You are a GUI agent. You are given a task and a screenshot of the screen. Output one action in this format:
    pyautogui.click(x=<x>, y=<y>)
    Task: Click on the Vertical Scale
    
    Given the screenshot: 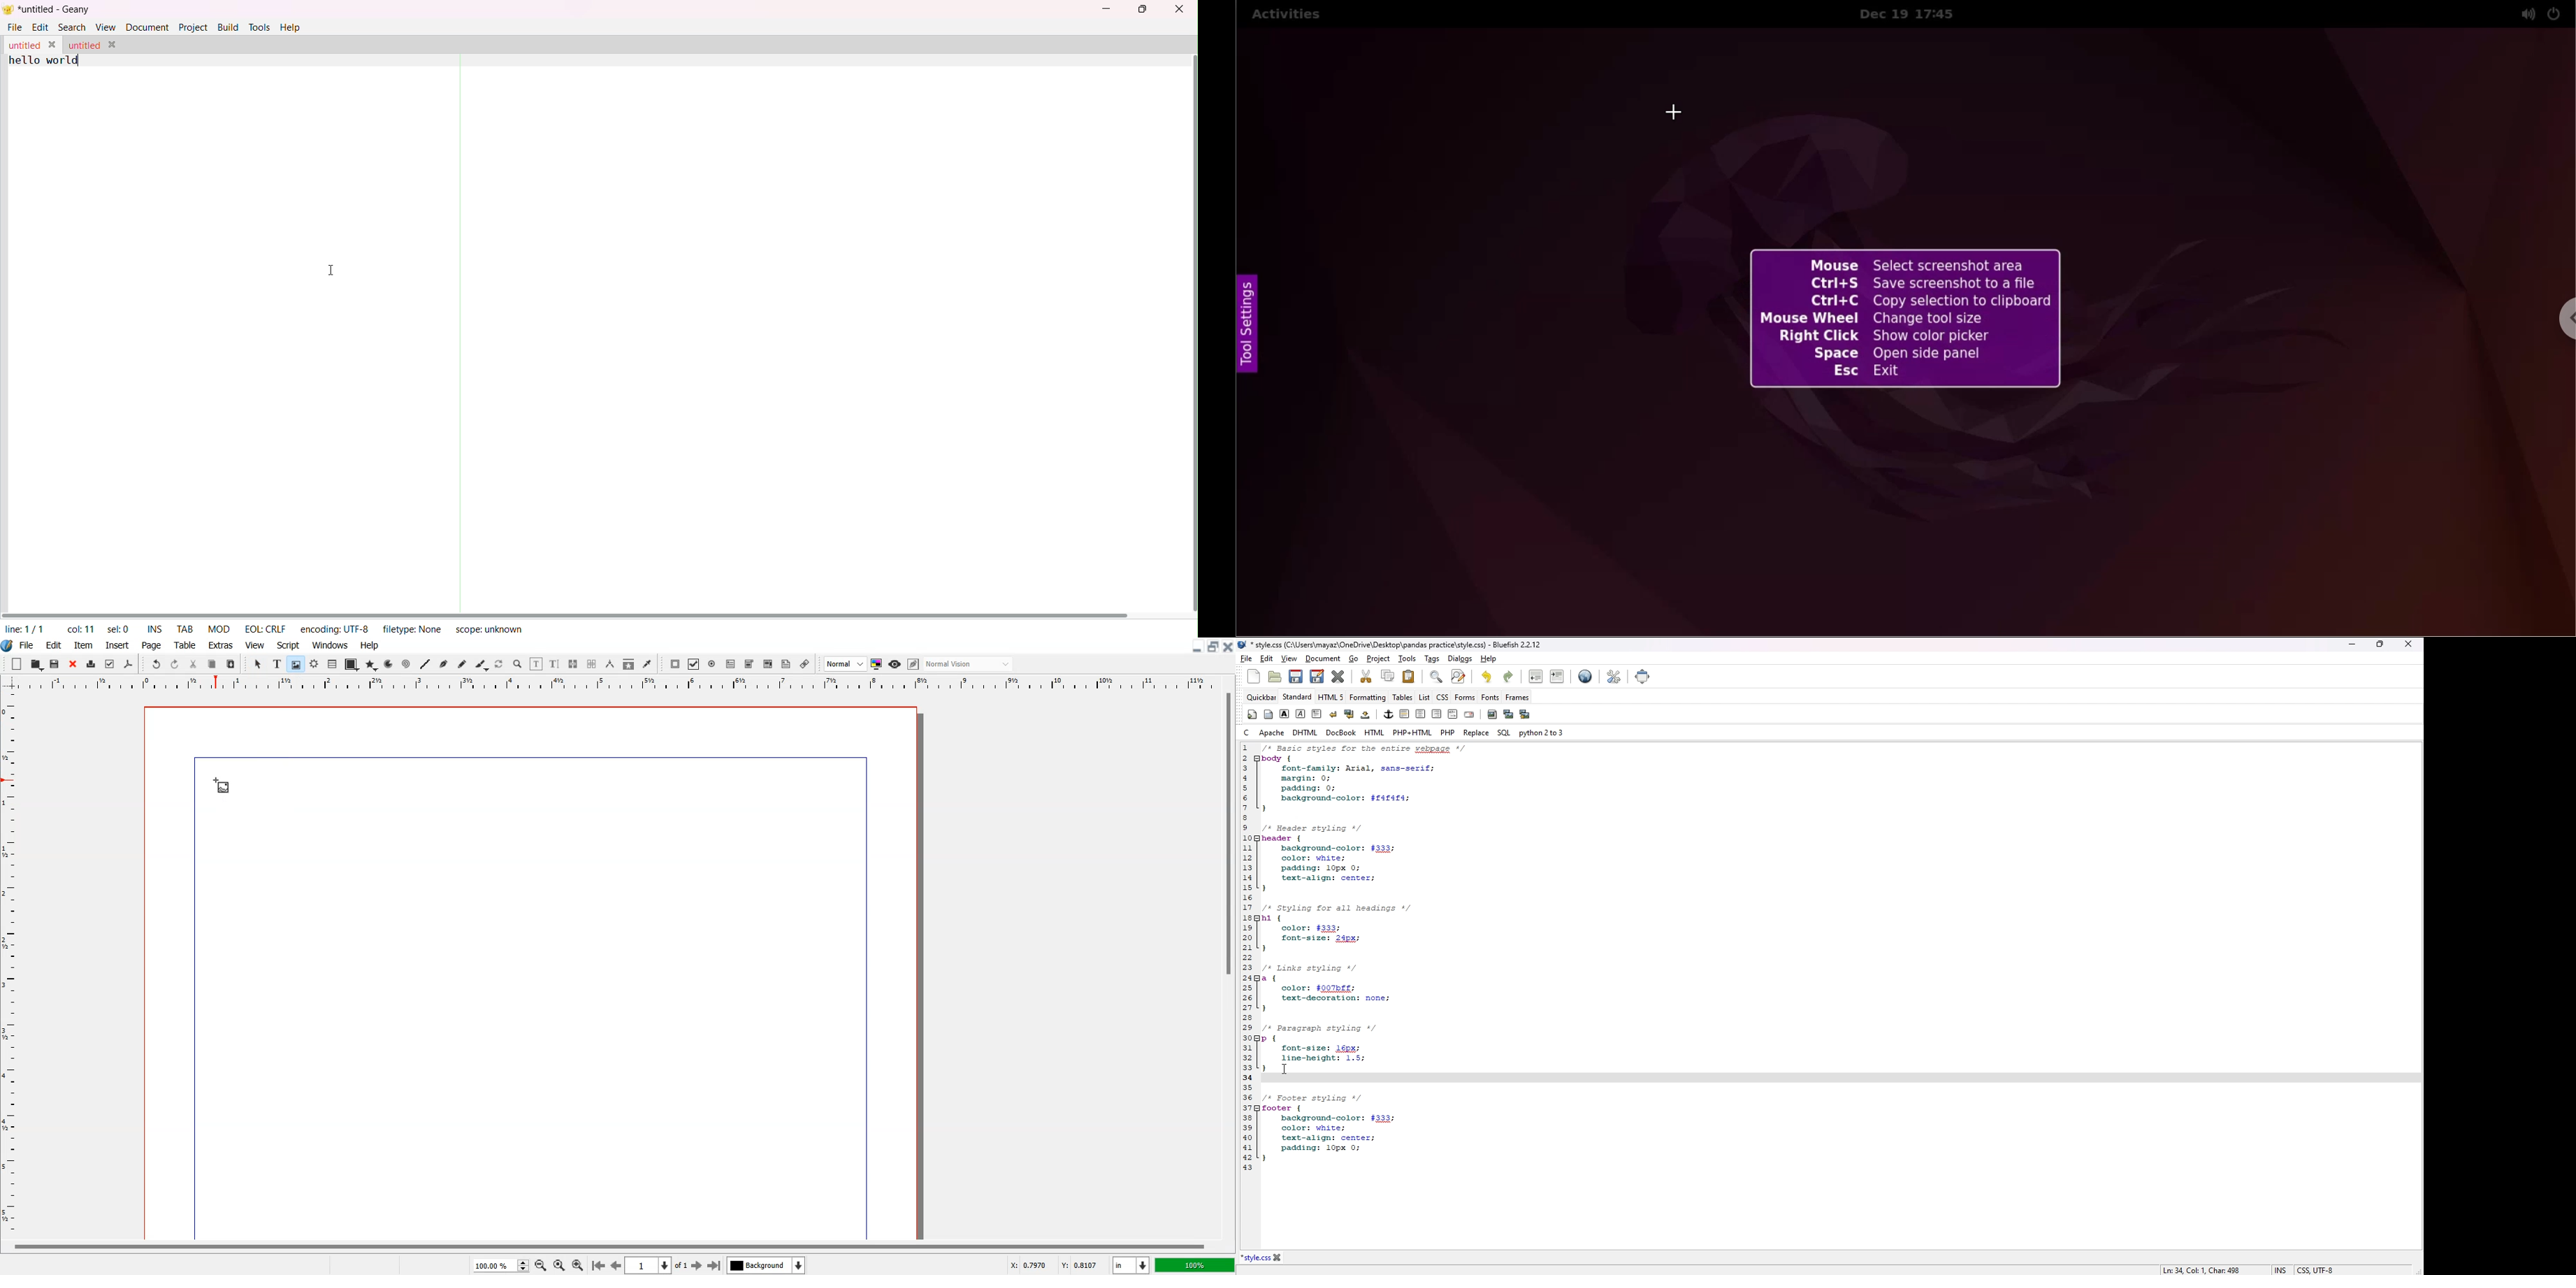 What is the action you would take?
    pyautogui.click(x=618, y=684)
    